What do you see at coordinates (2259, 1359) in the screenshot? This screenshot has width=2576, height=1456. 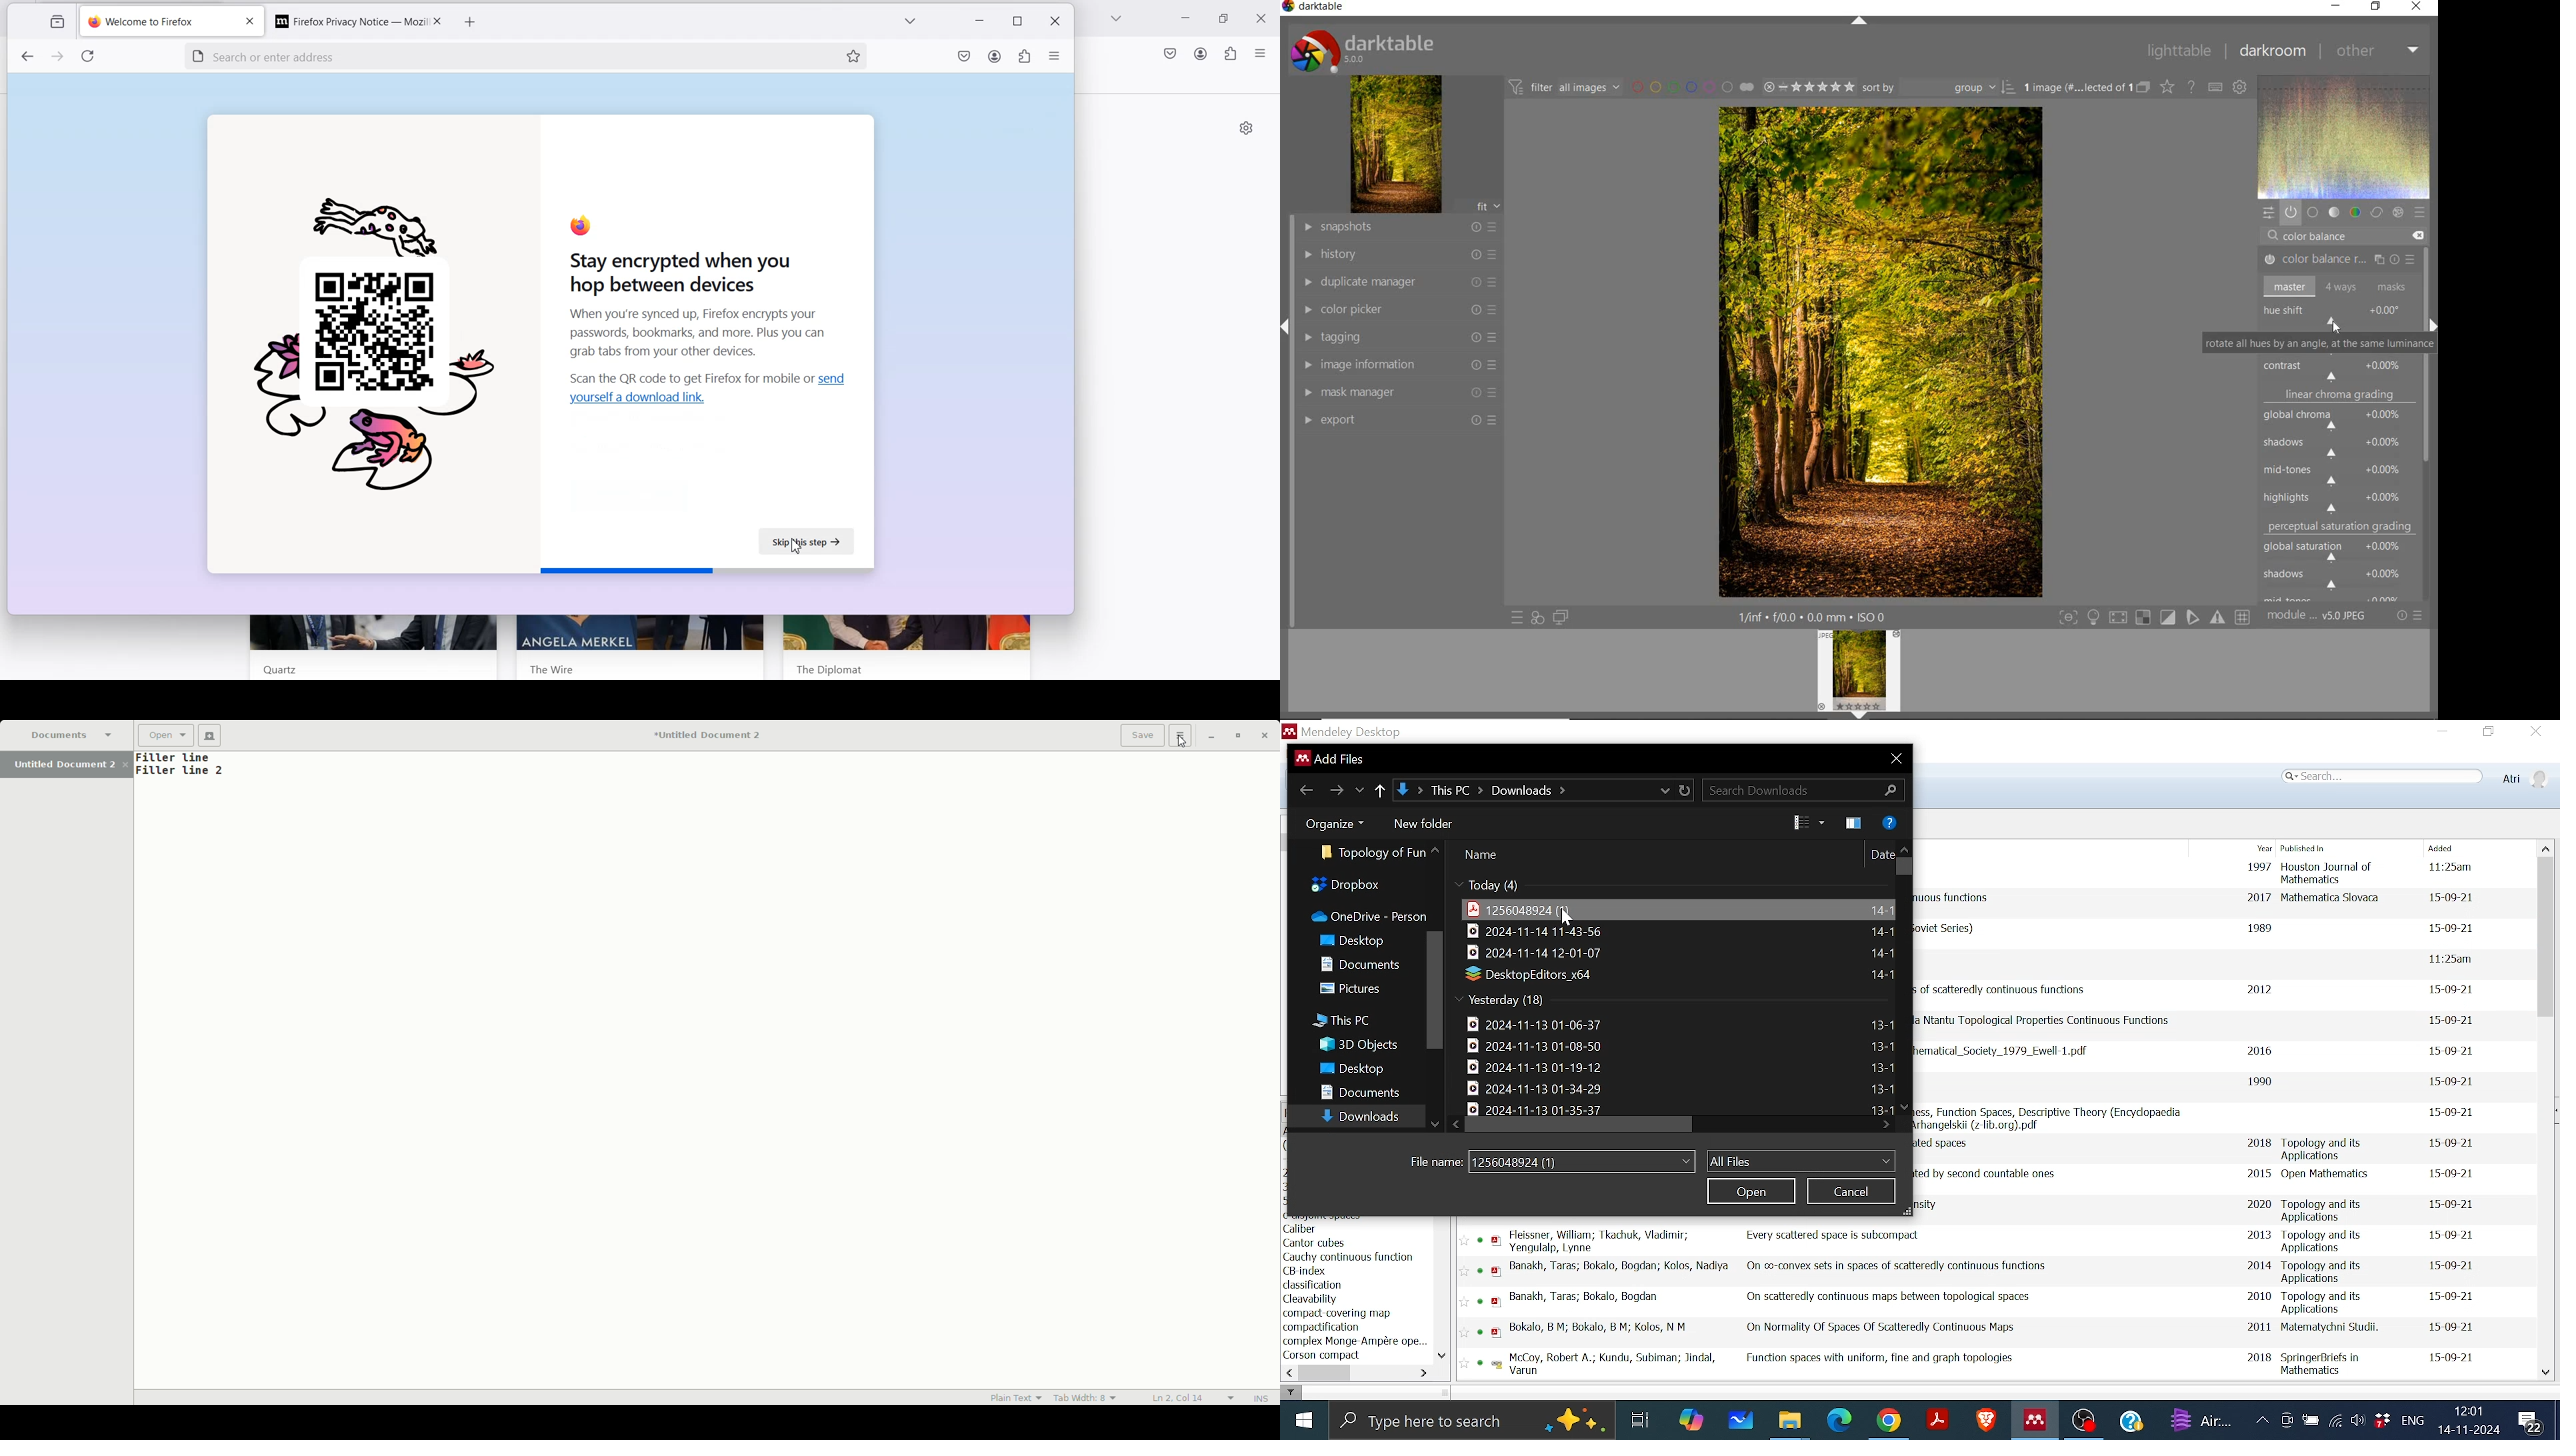 I see `2018` at bounding box center [2259, 1359].